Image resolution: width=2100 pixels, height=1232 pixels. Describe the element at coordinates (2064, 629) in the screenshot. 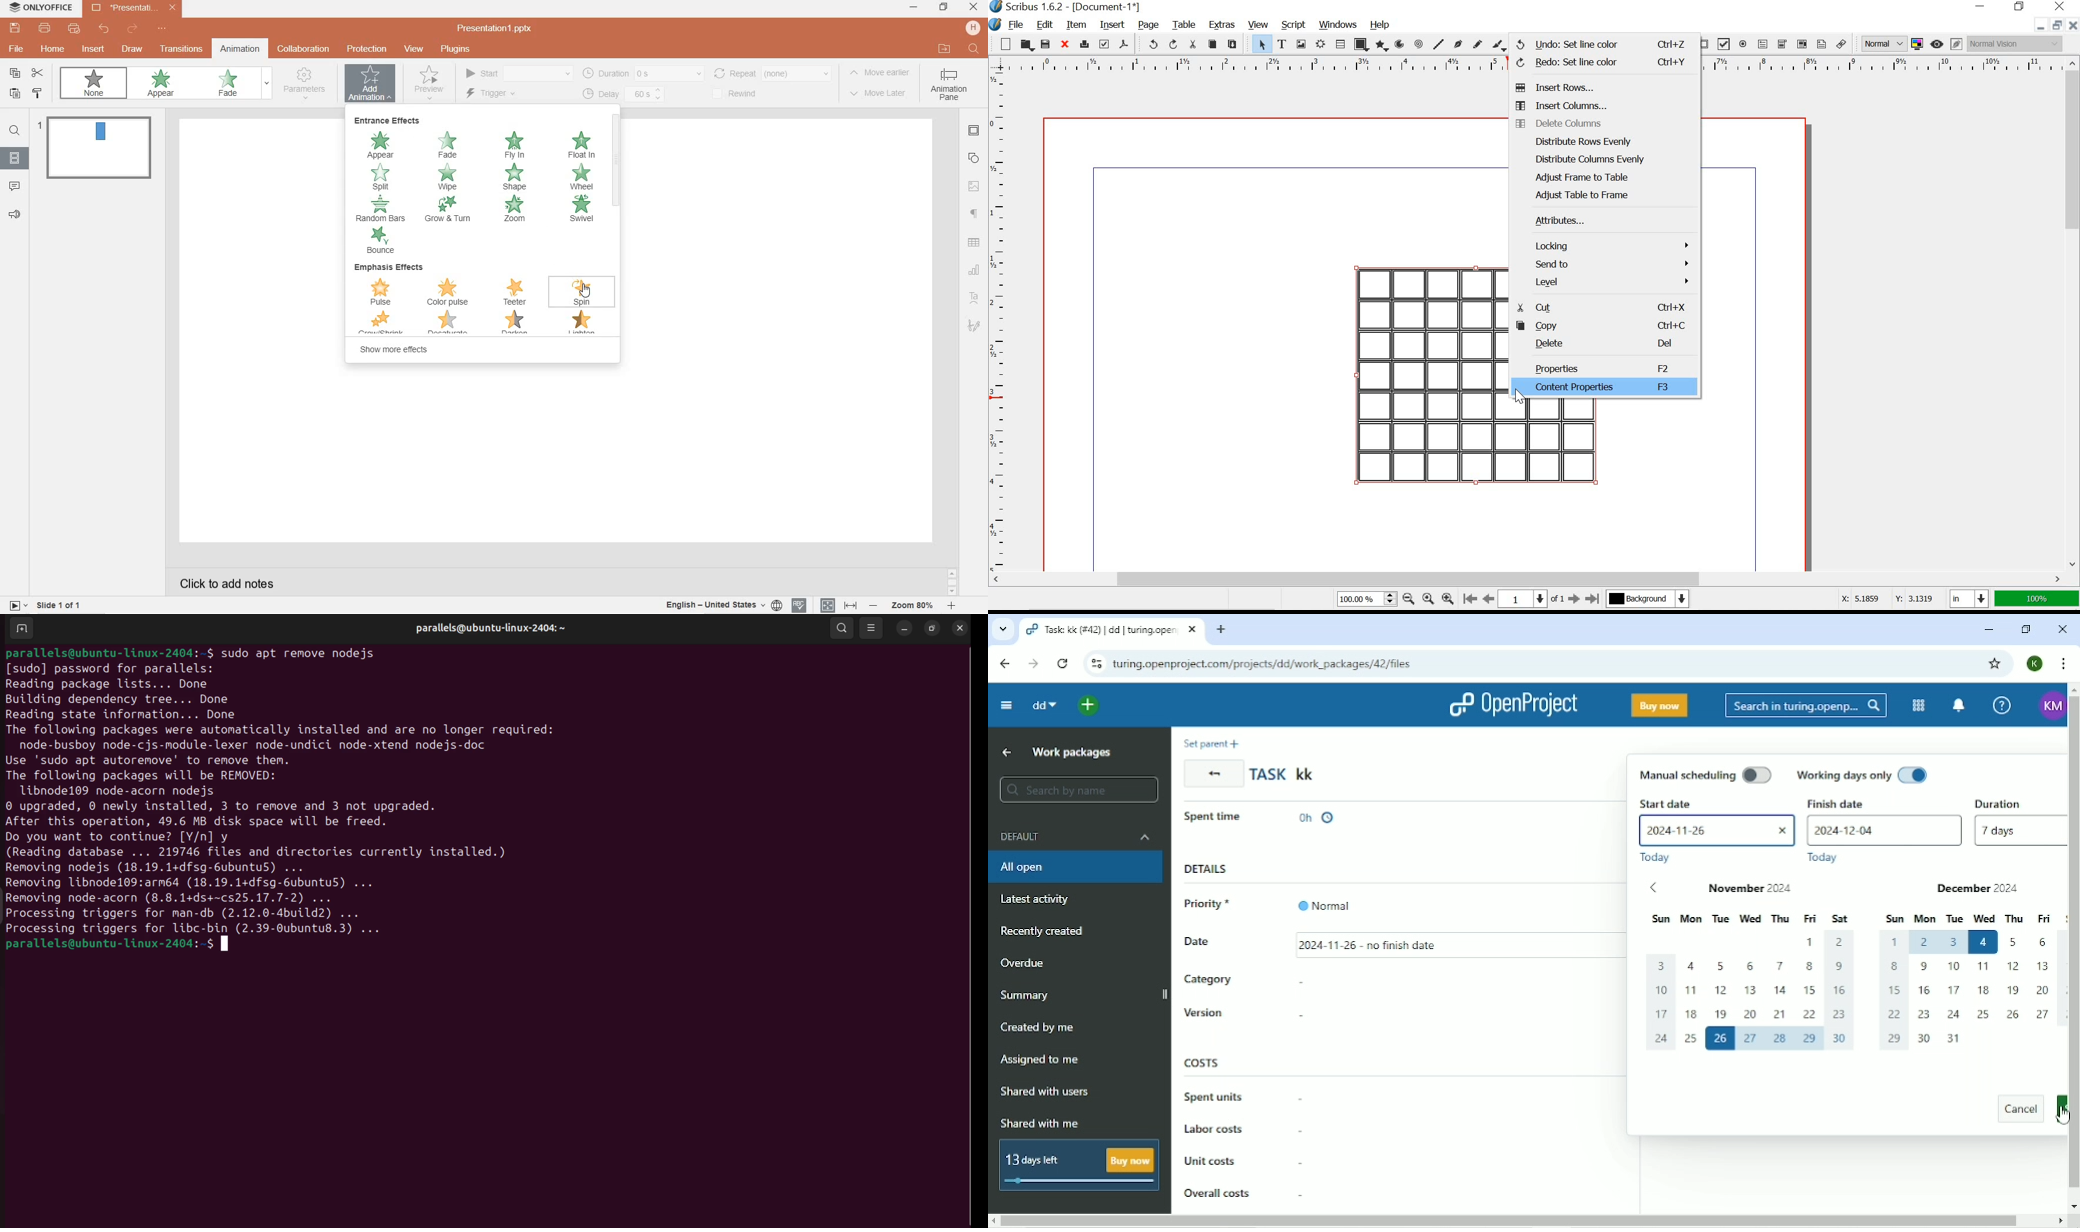

I see `Close` at that location.